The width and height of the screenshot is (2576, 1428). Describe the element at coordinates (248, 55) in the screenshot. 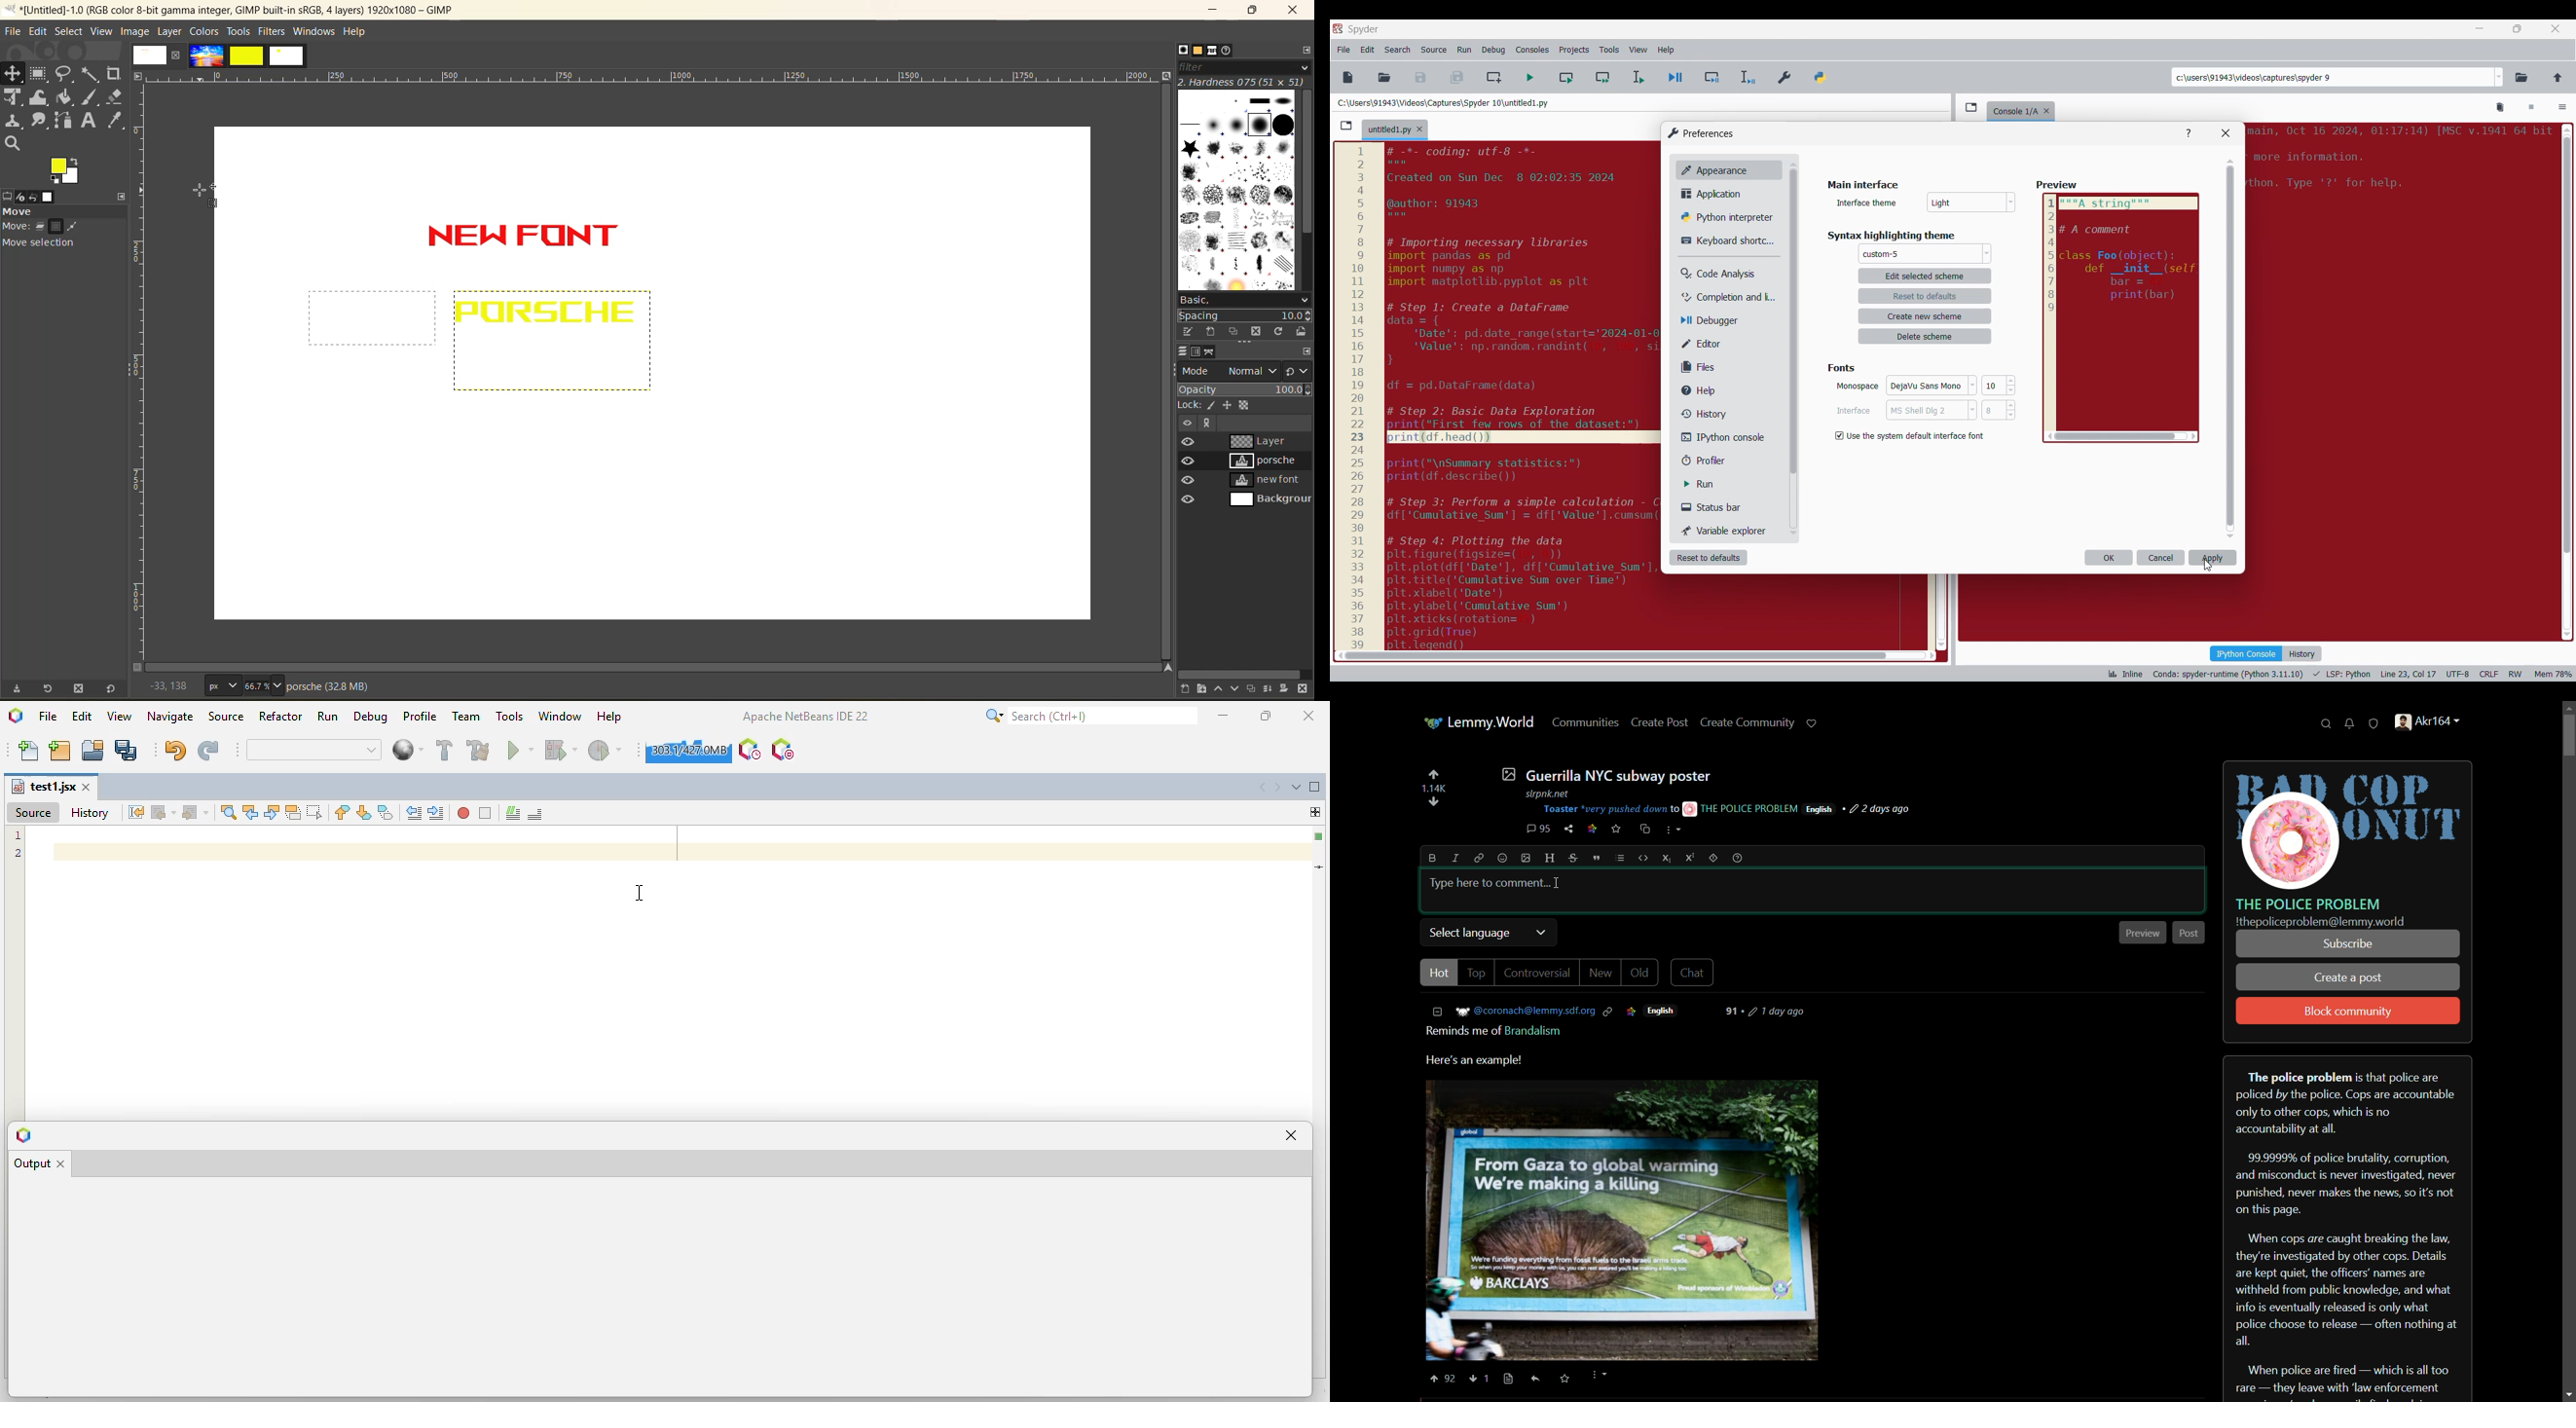

I see `images` at that location.